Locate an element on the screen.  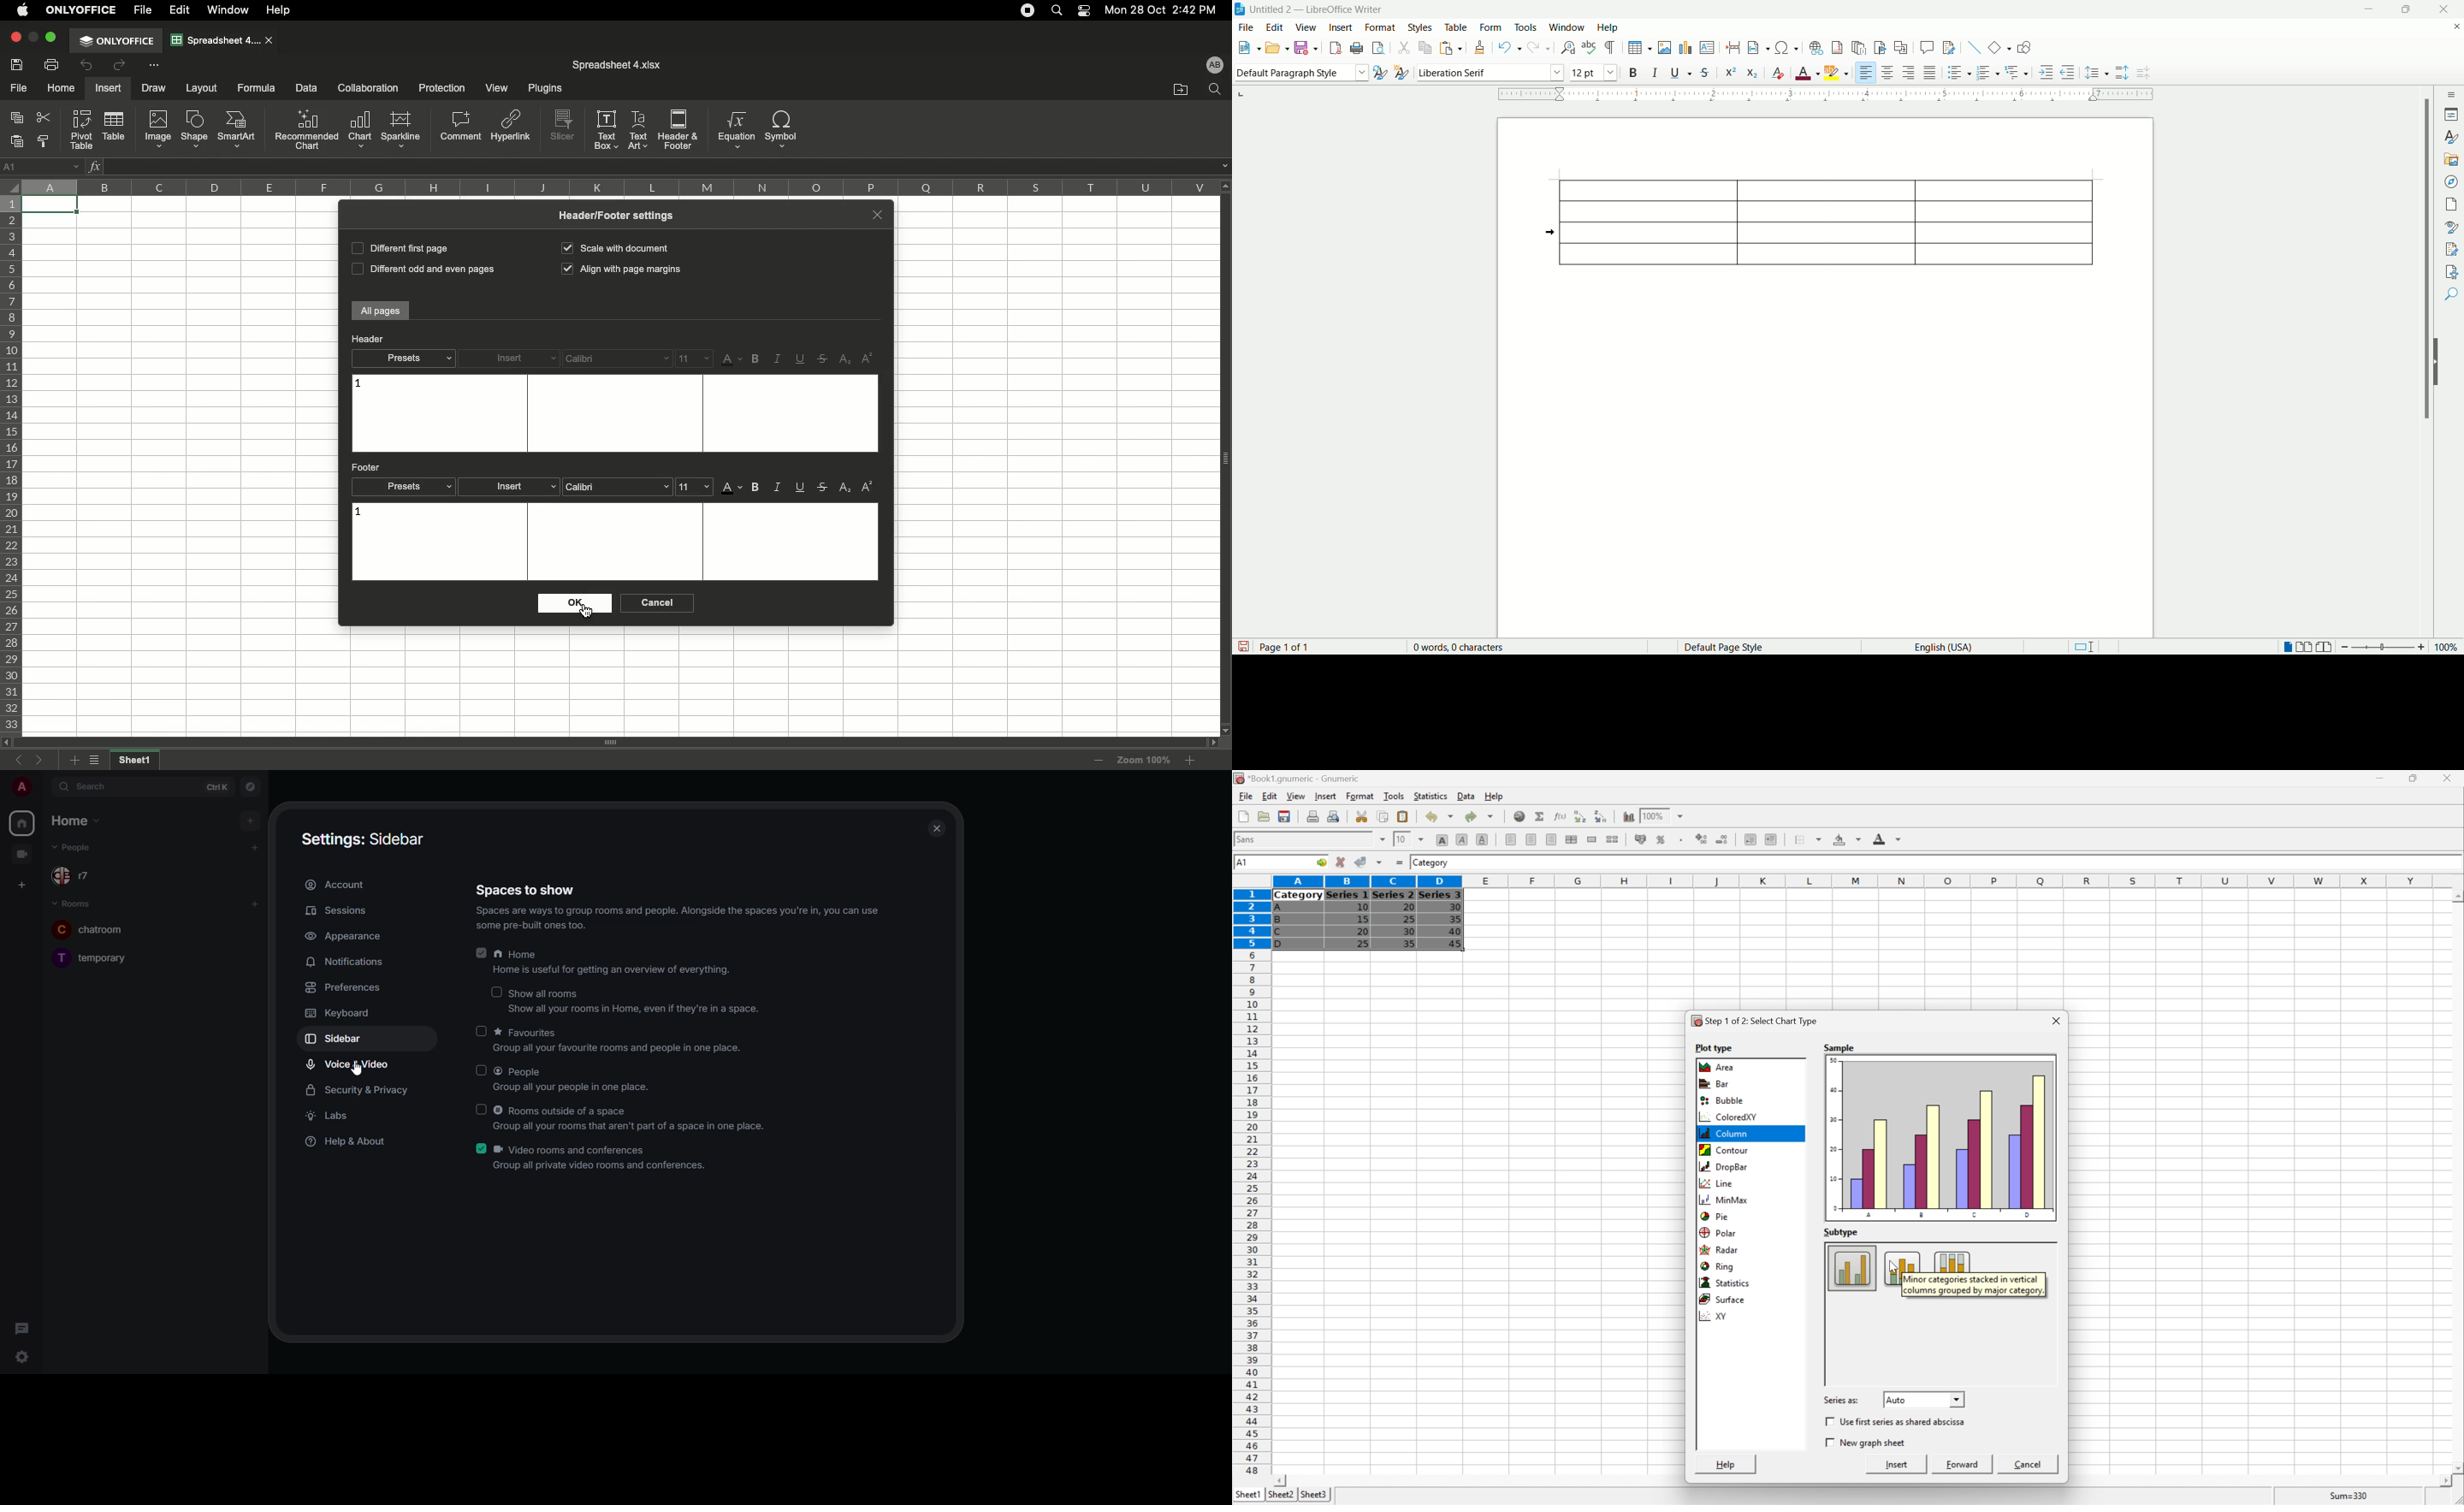
font color is located at coordinates (1808, 73).